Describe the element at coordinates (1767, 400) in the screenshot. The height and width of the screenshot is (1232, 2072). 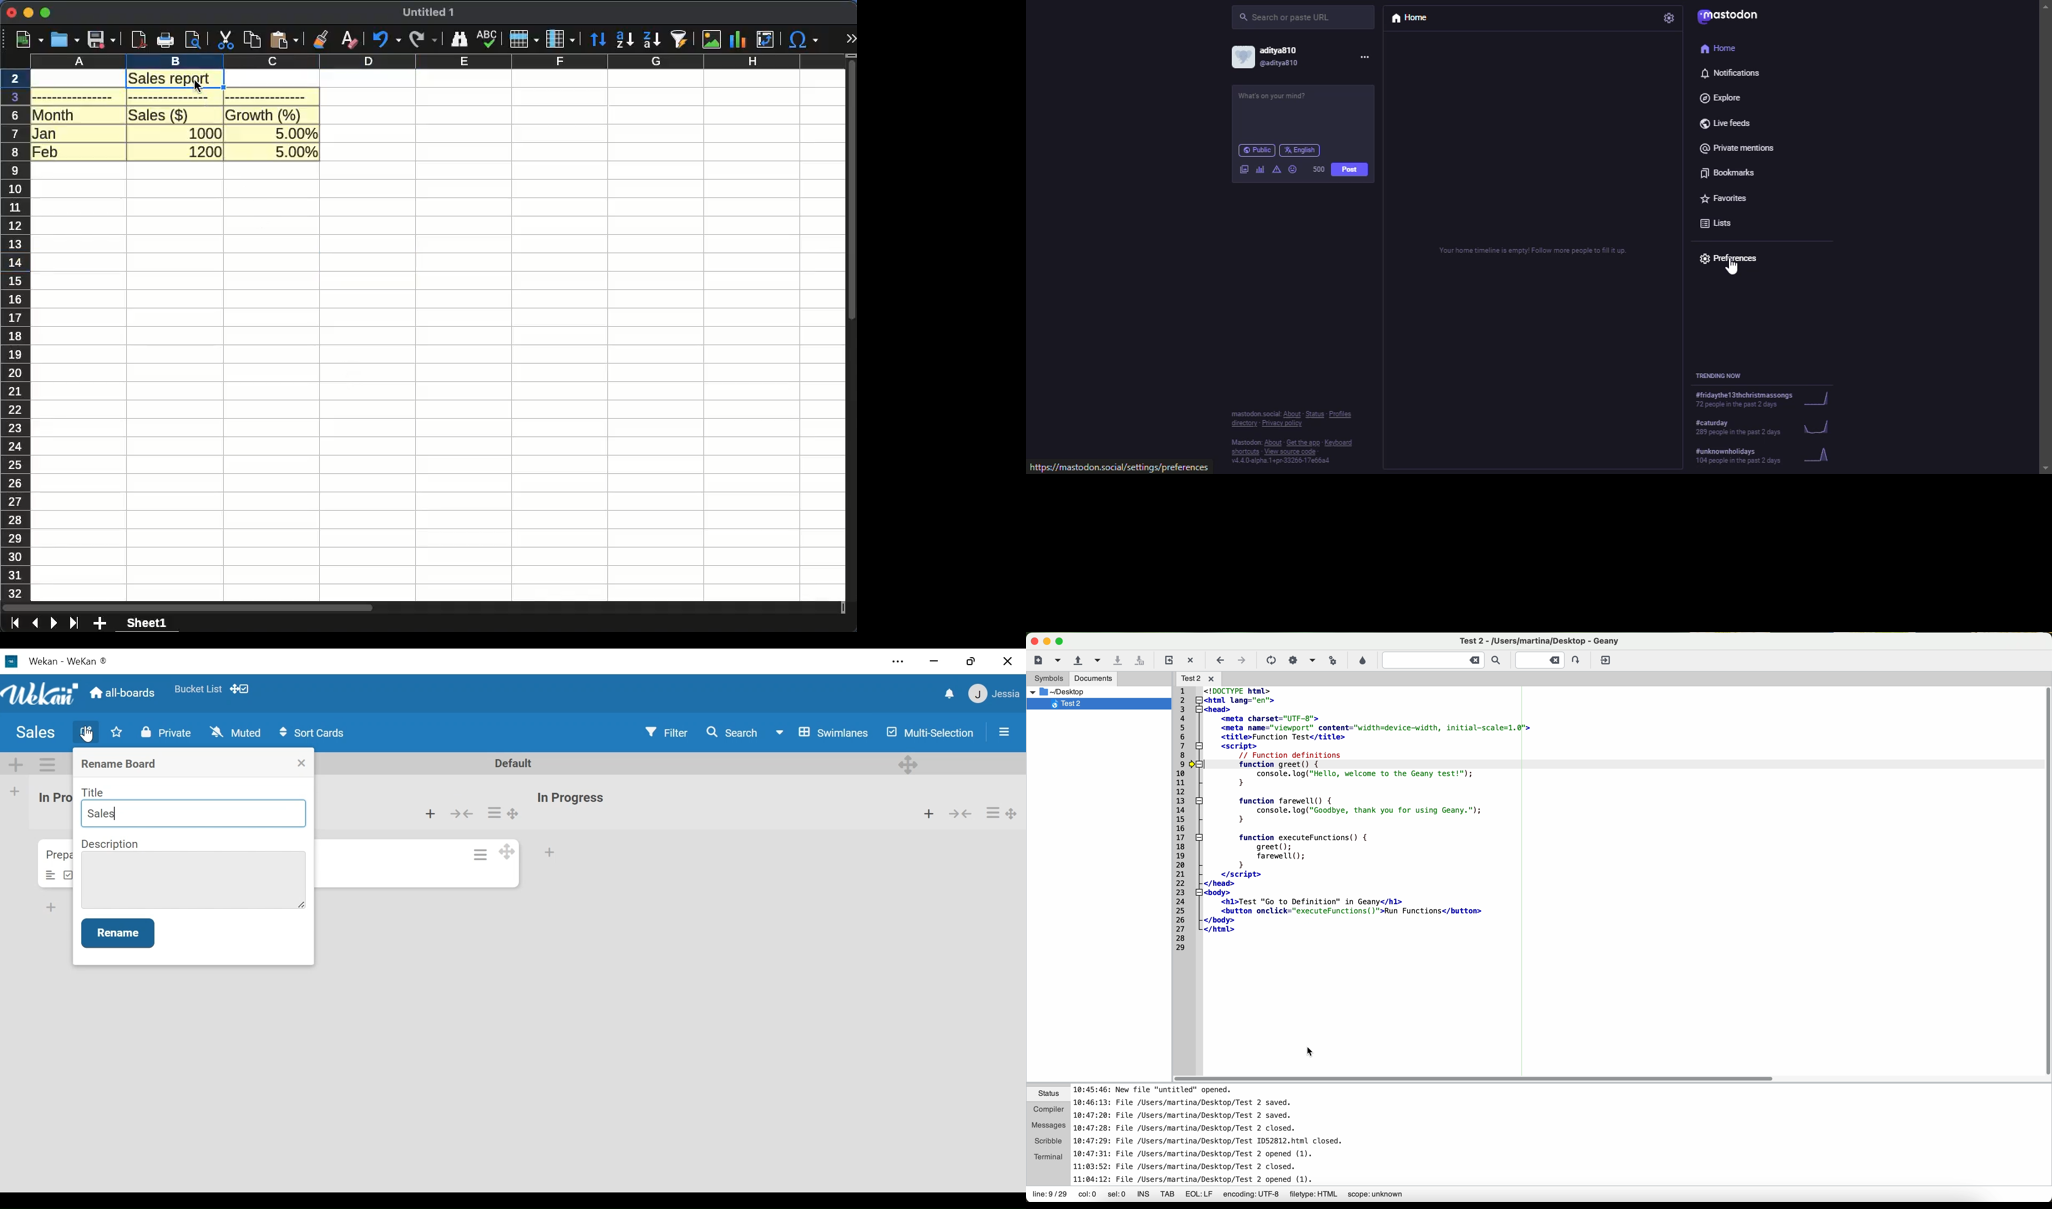
I see `trending` at that location.